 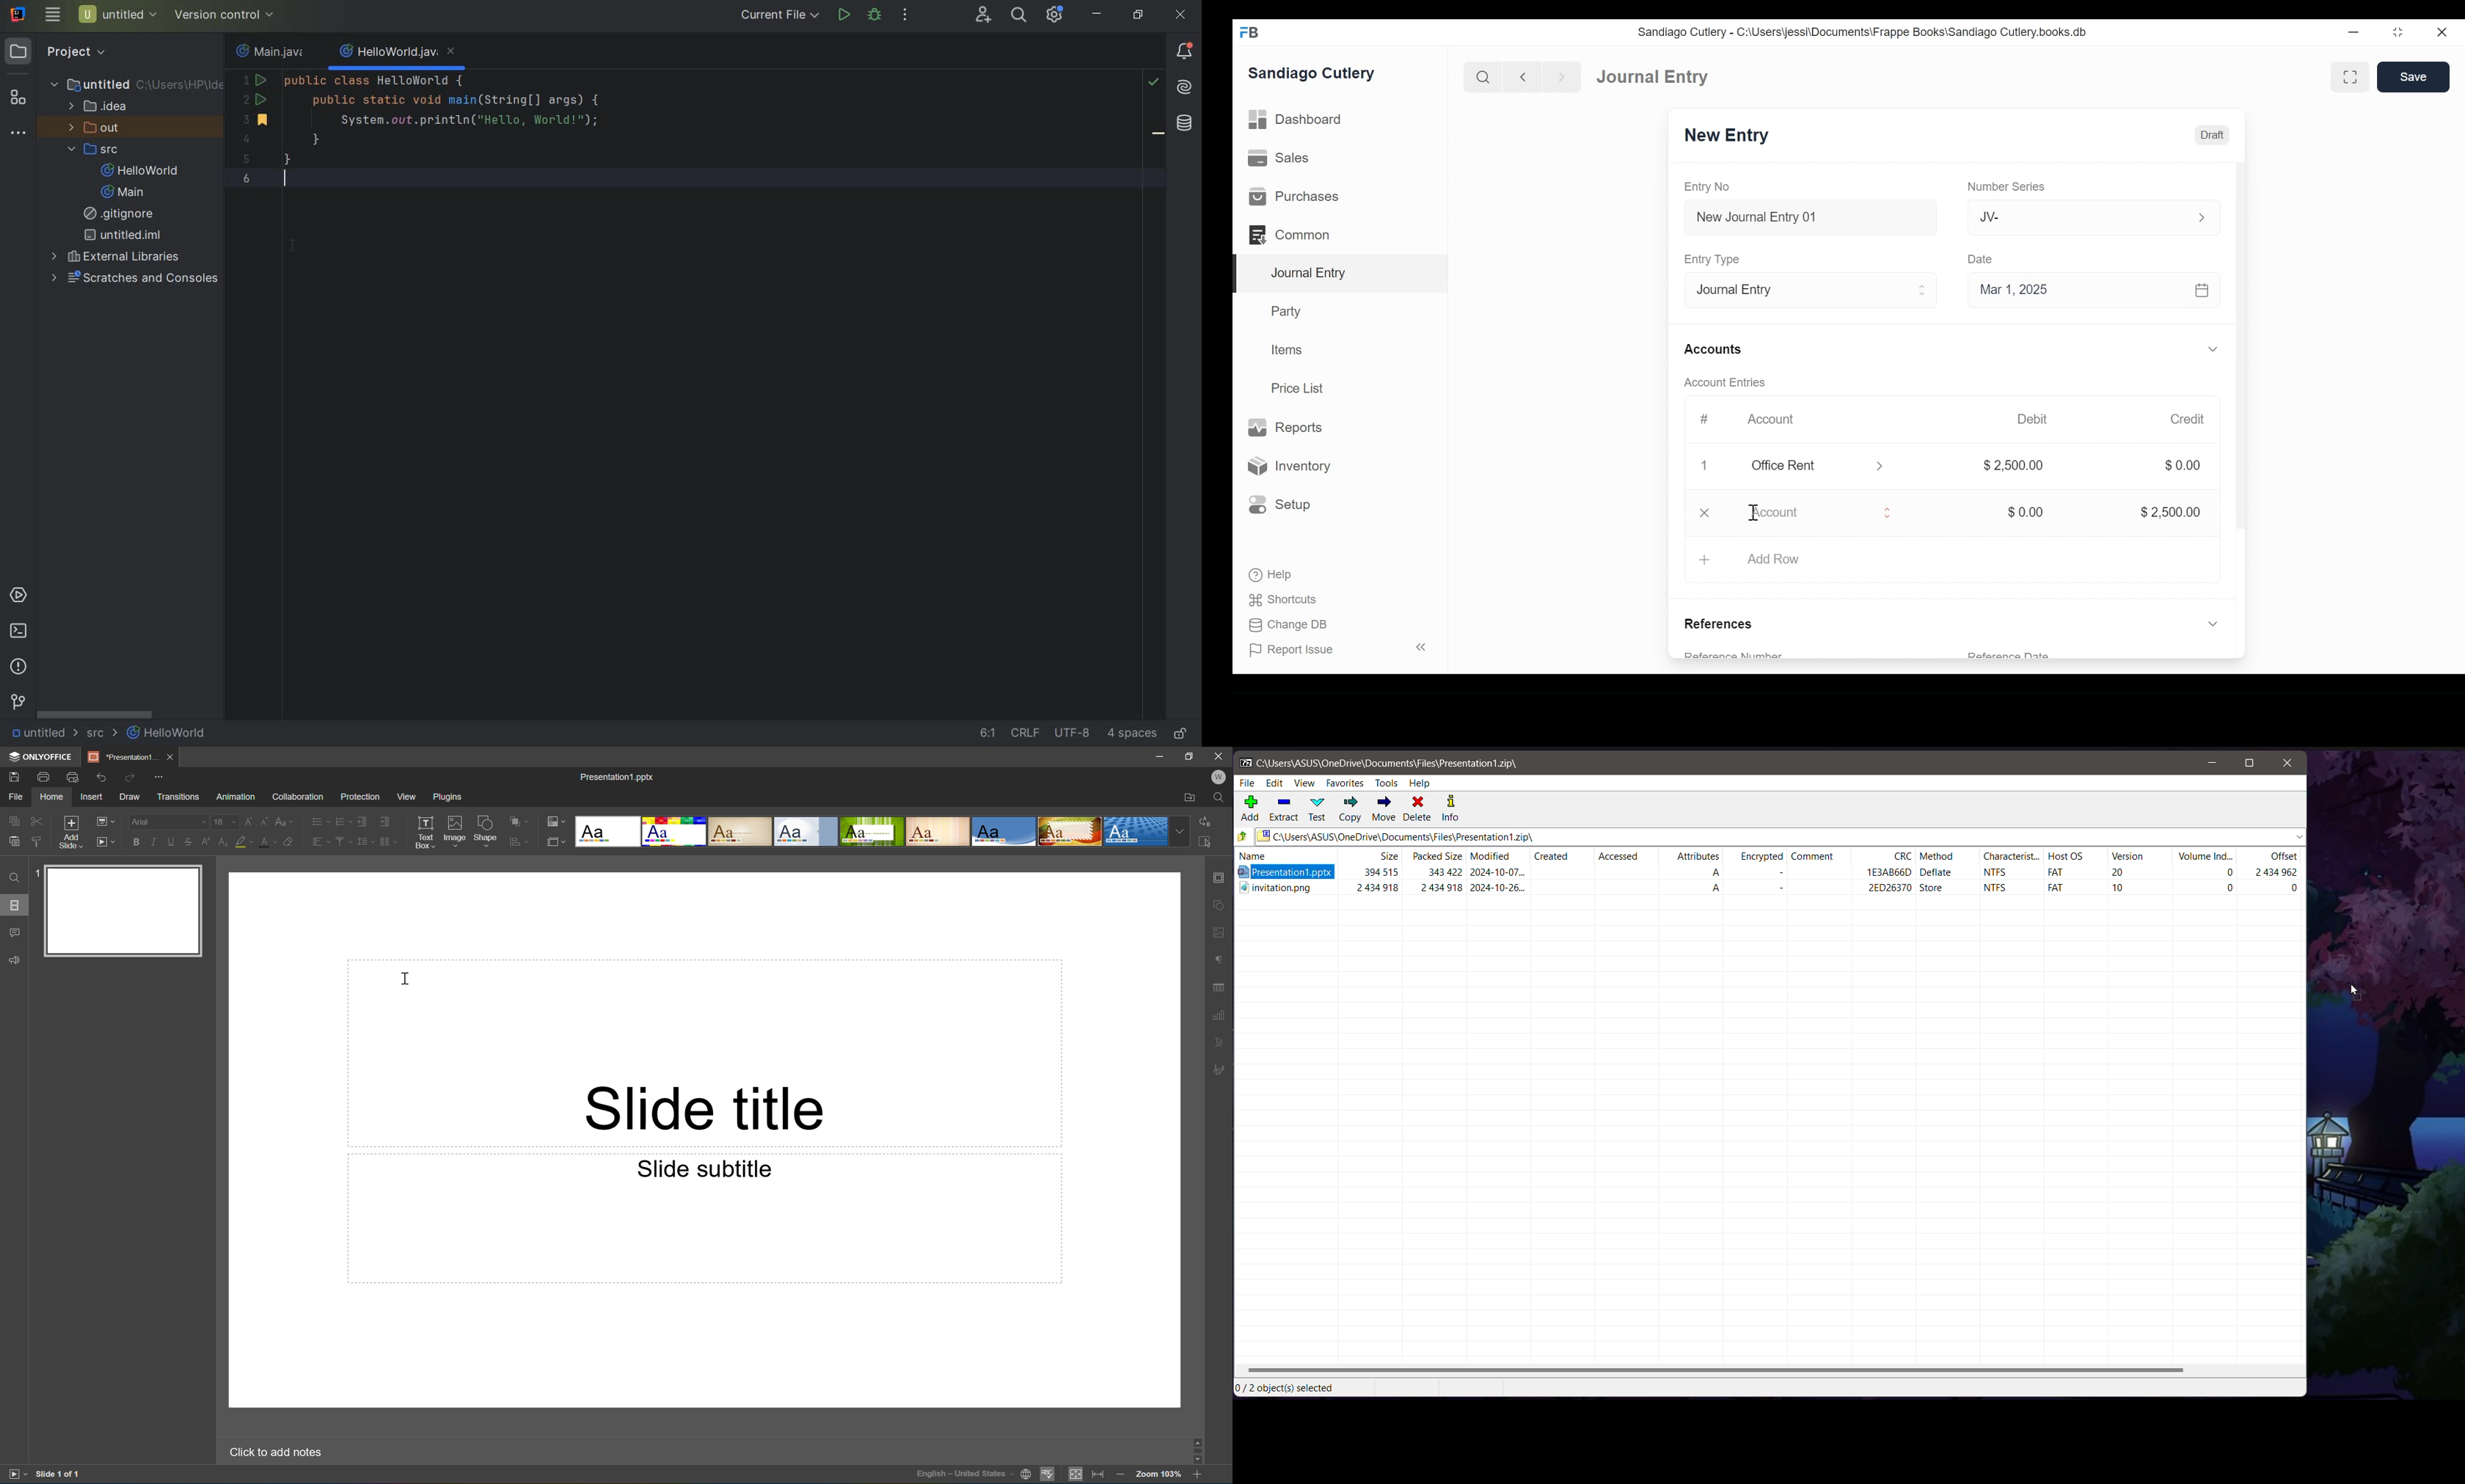 What do you see at coordinates (1221, 756) in the screenshot?
I see `Close` at bounding box center [1221, 756].